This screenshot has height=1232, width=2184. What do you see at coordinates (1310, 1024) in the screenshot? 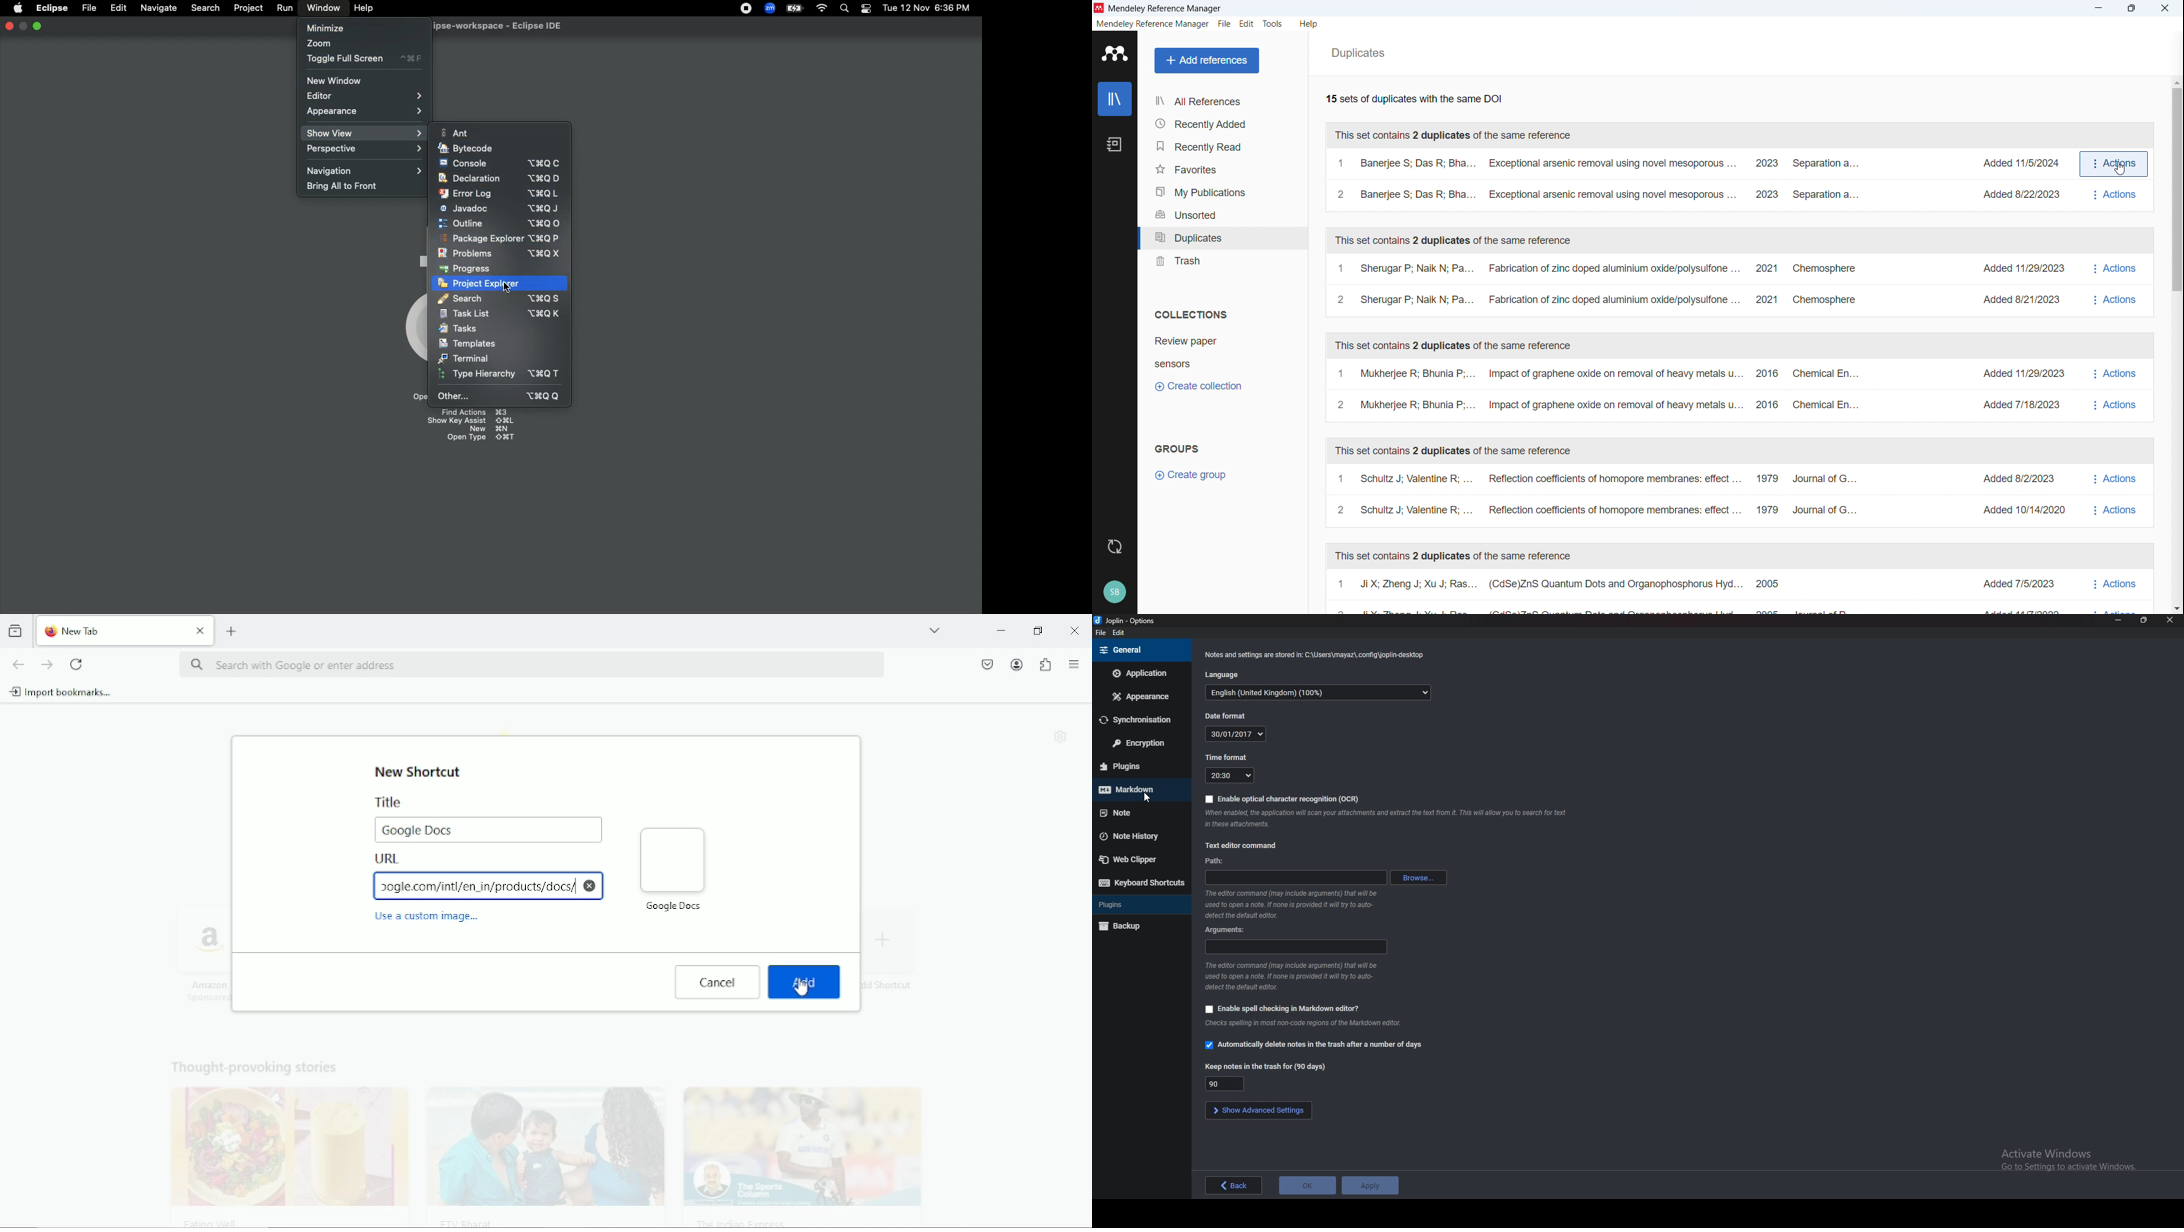
I see `Info` at bounding box center [1310, 1024].